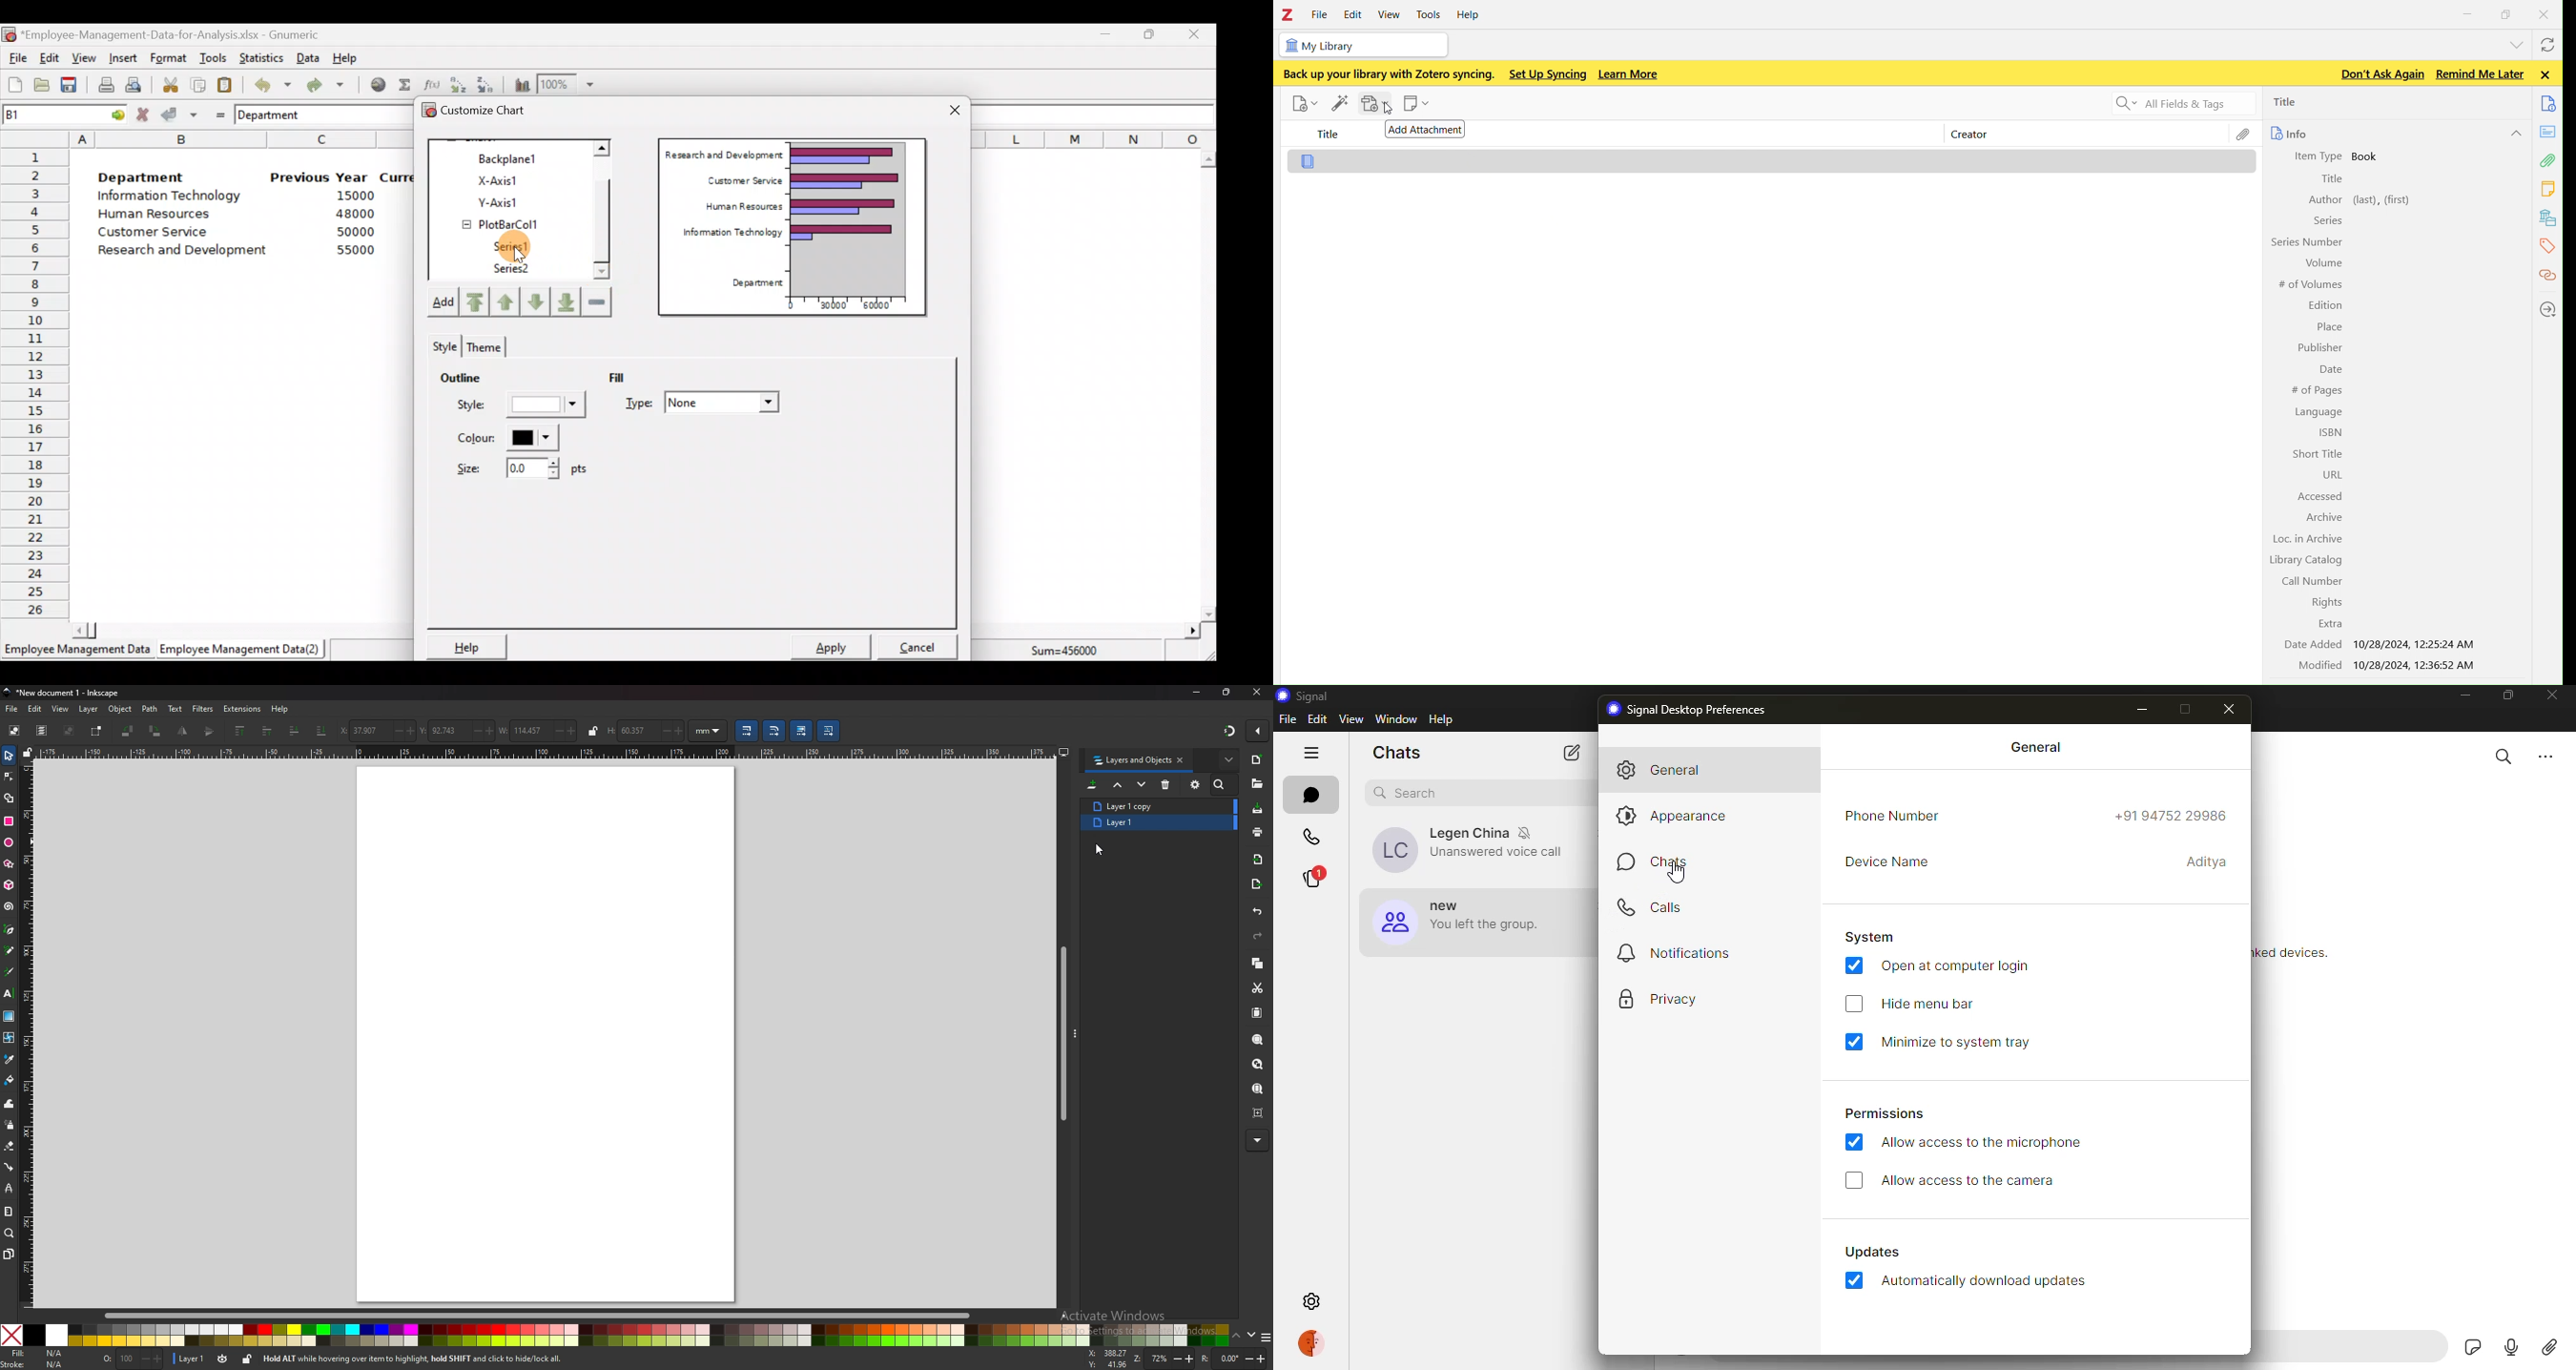  What do you see at coordinates (2550, 1348) in the screenshot?
I see `attach` at bounding box center [2550, 1348].